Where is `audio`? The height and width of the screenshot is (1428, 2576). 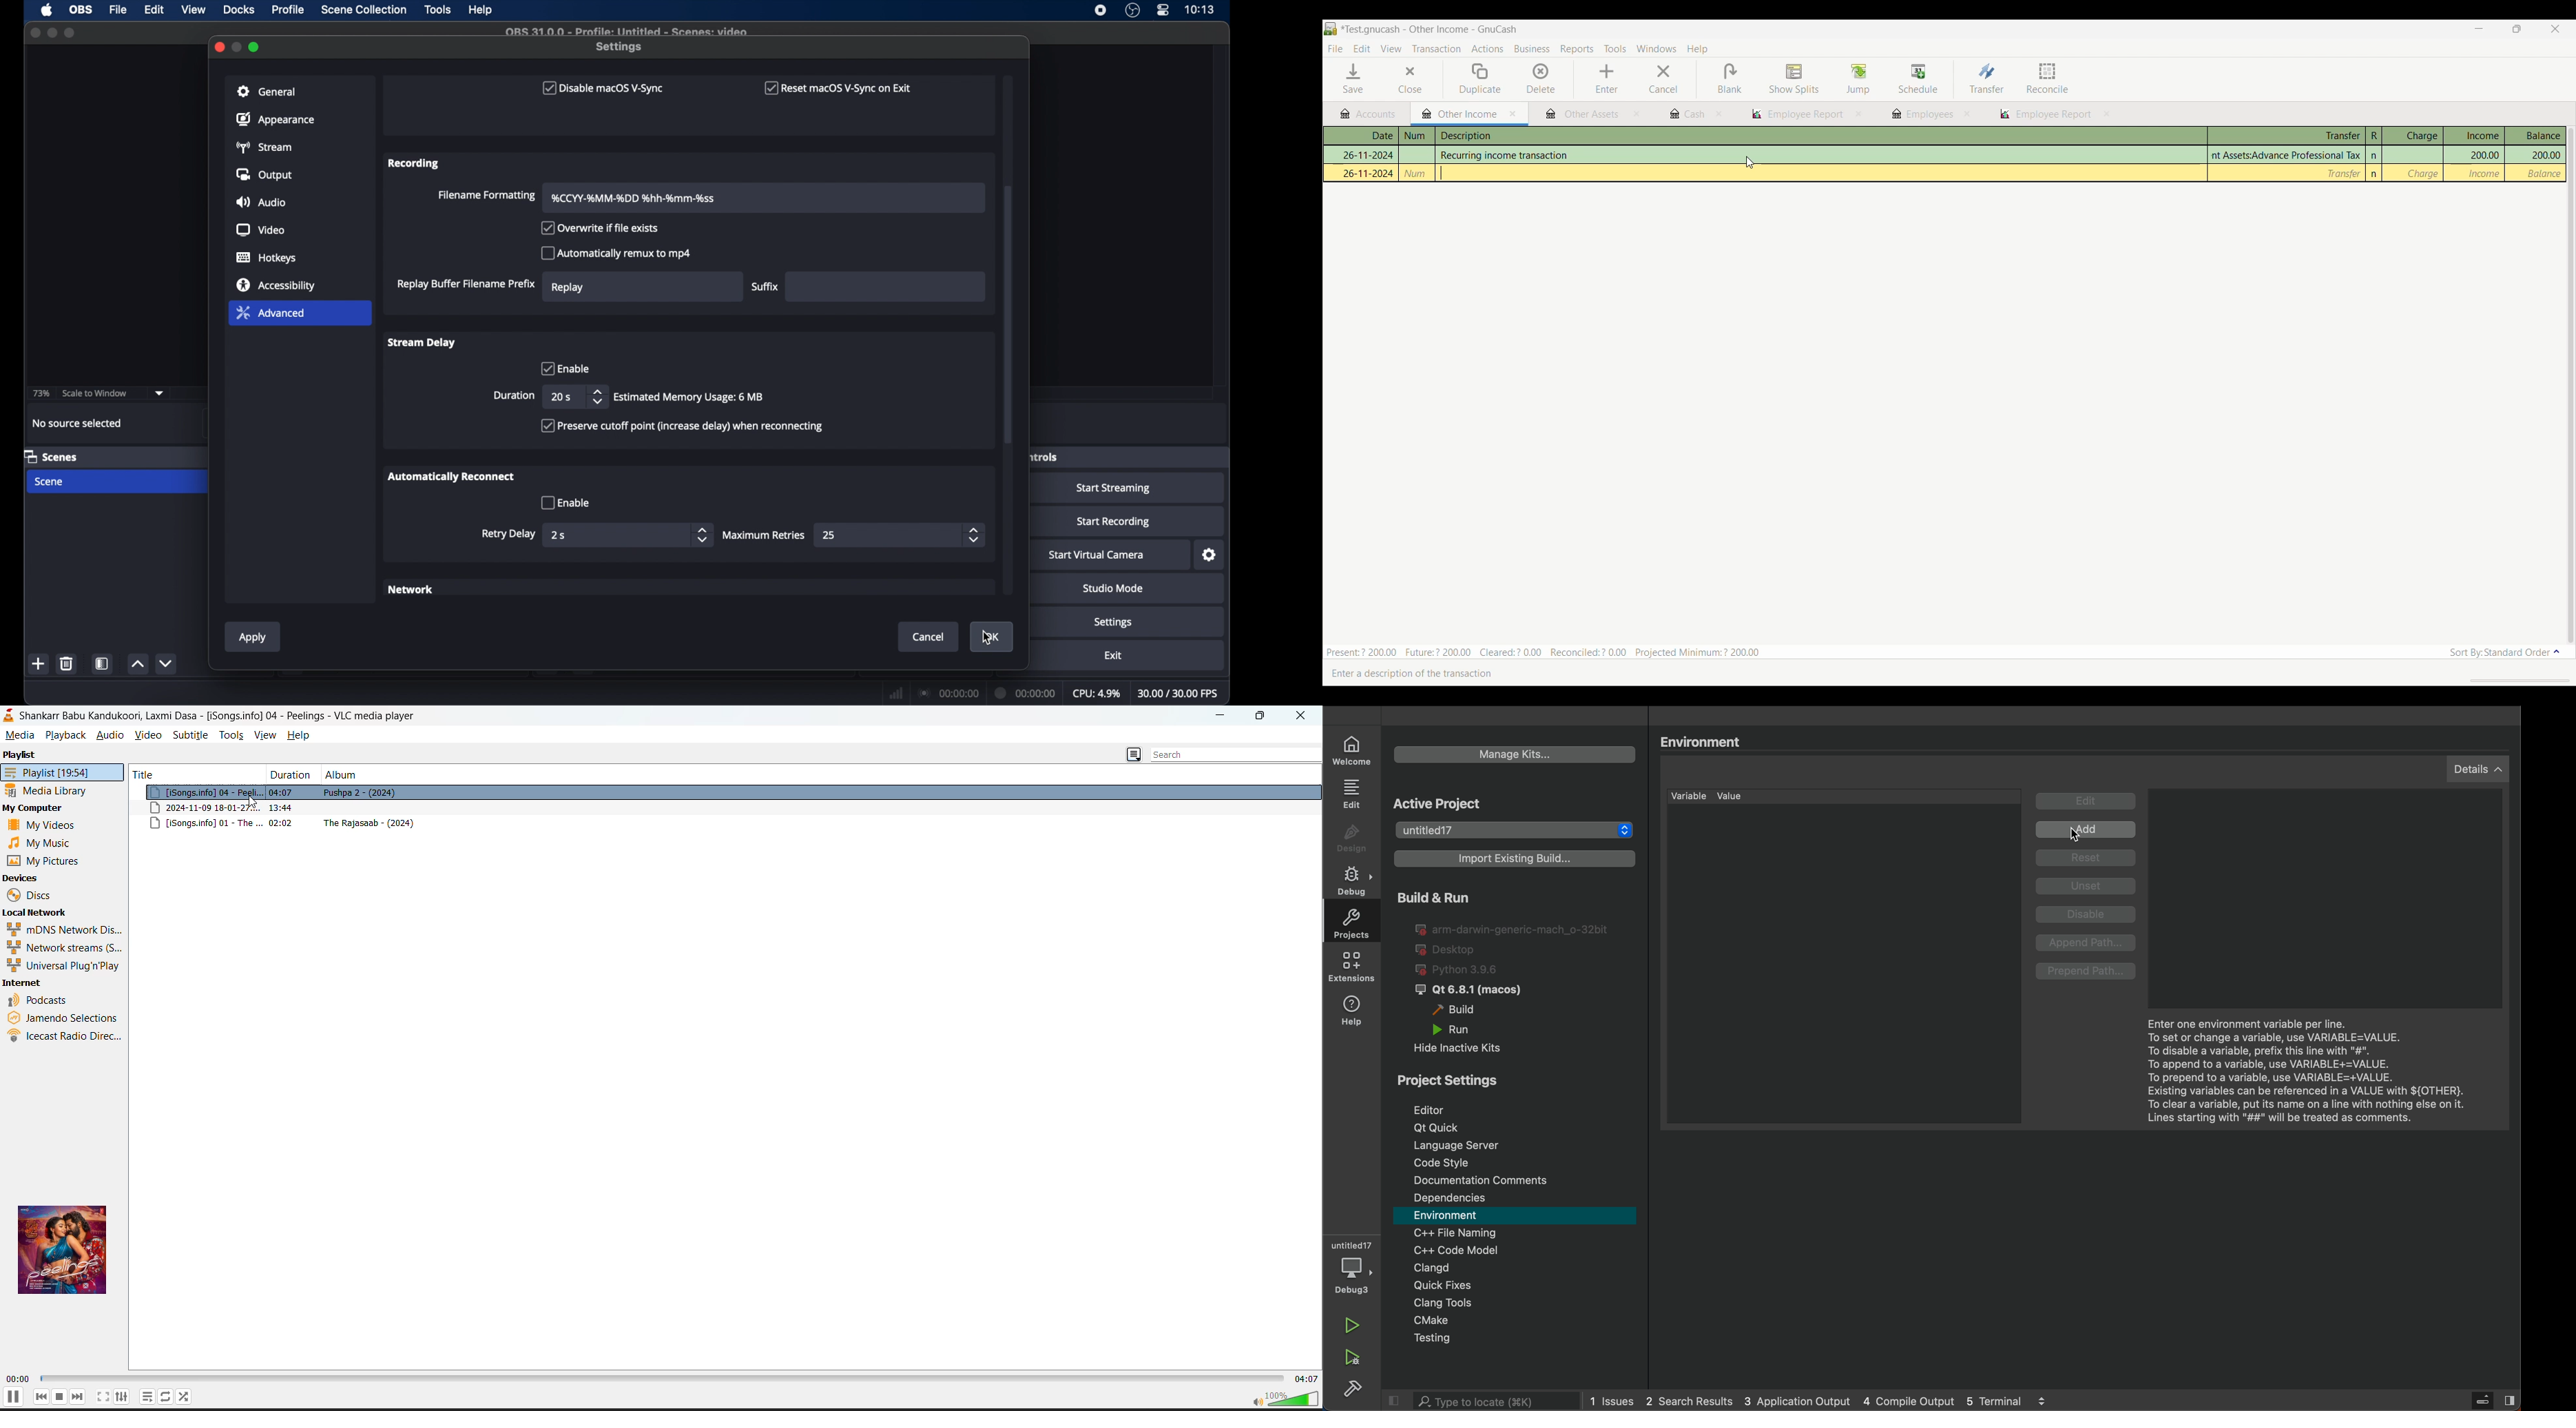
audio is located at coordinates (260, 203).